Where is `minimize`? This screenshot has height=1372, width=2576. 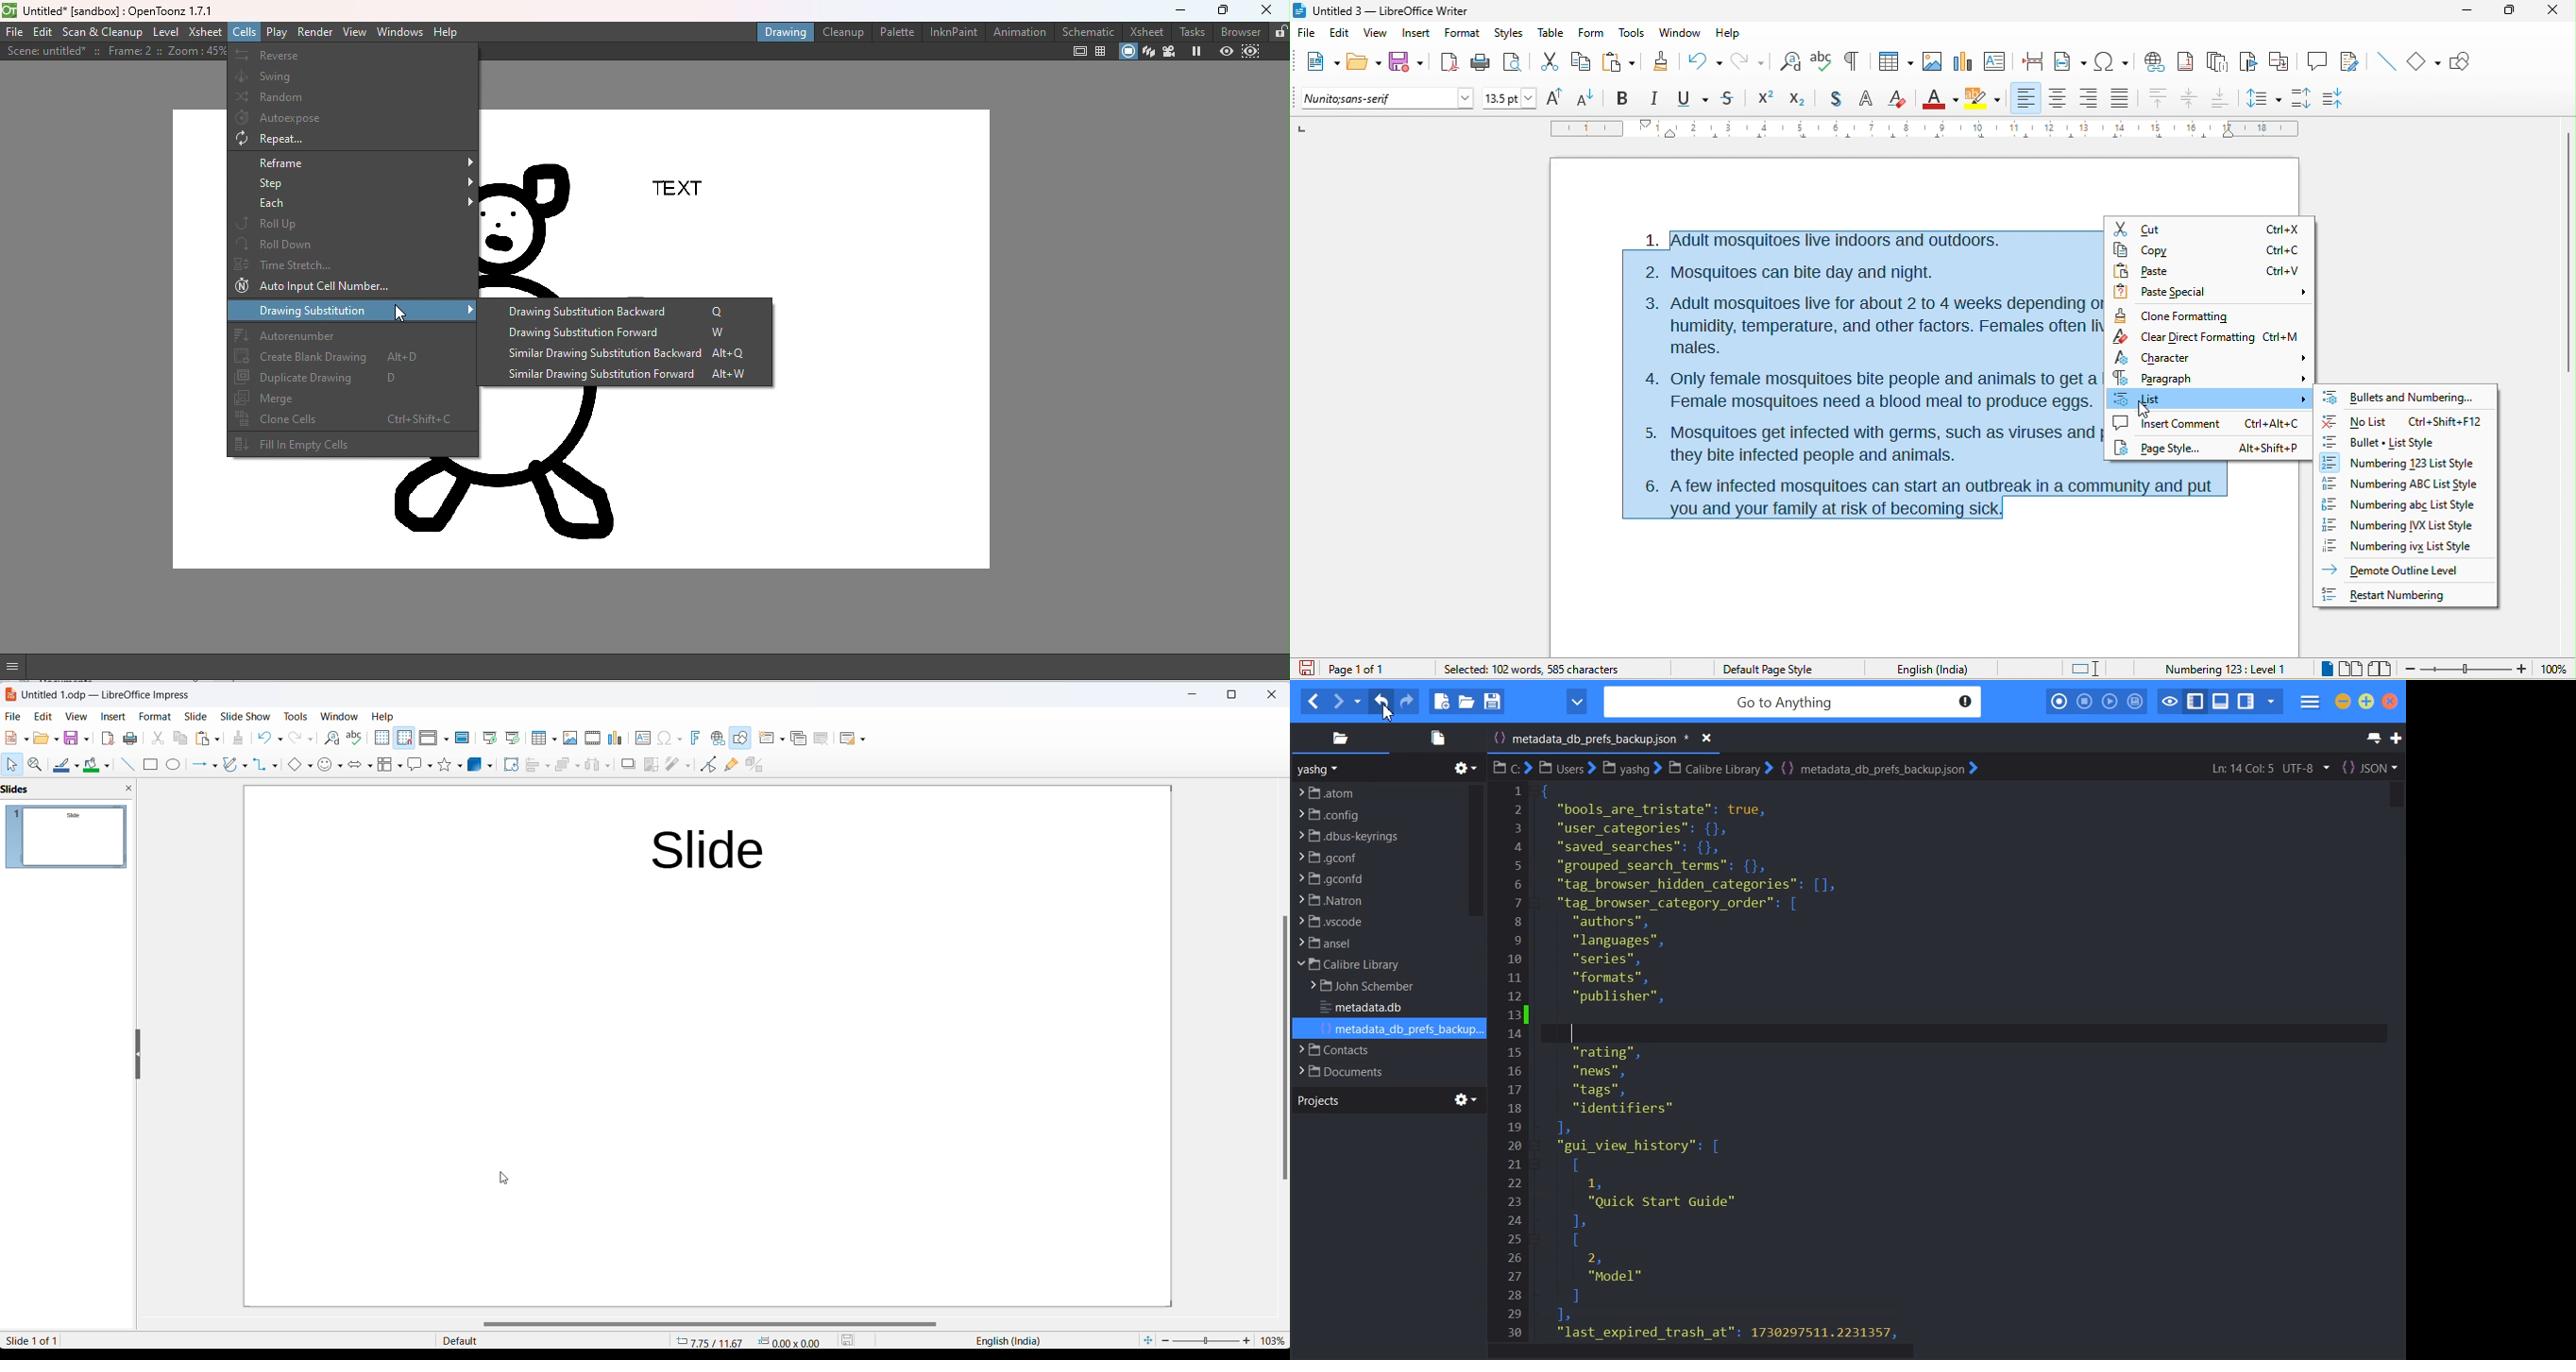
minimize is located at coordinates (1191, 697).